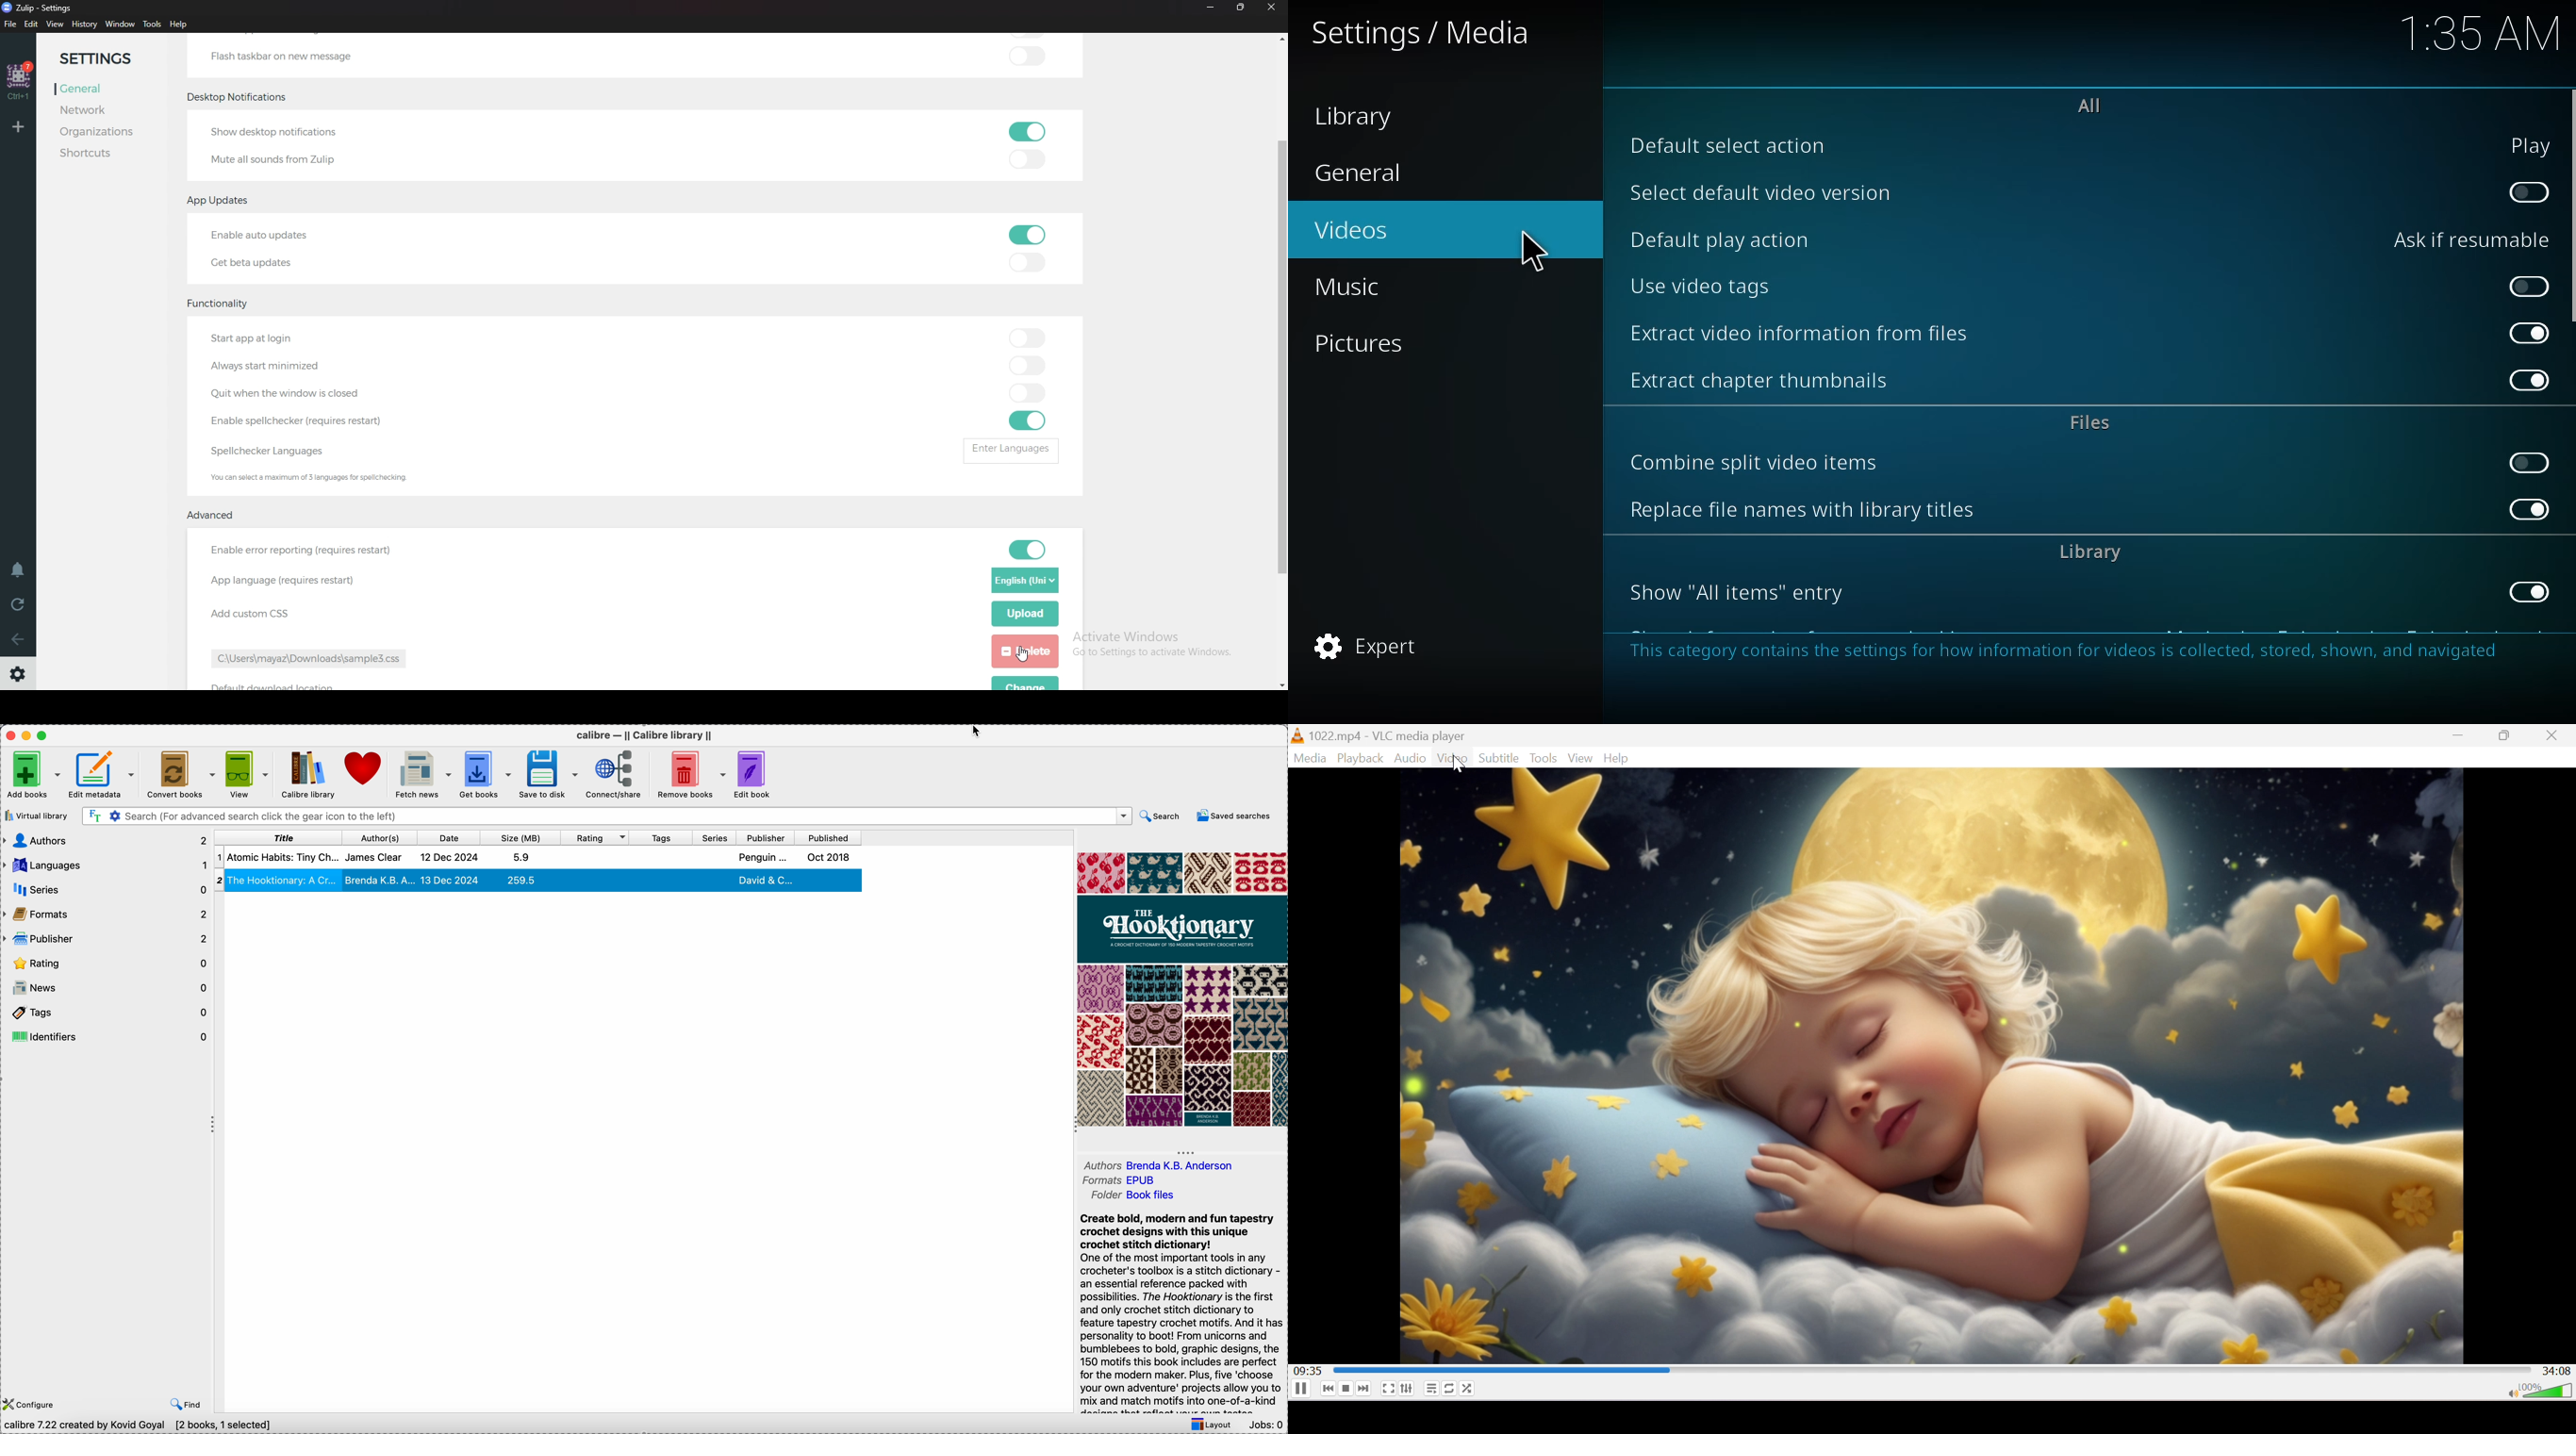  Describe the element at coordinates (1027, 131) in the screenshot. I see `toggle` at that location.